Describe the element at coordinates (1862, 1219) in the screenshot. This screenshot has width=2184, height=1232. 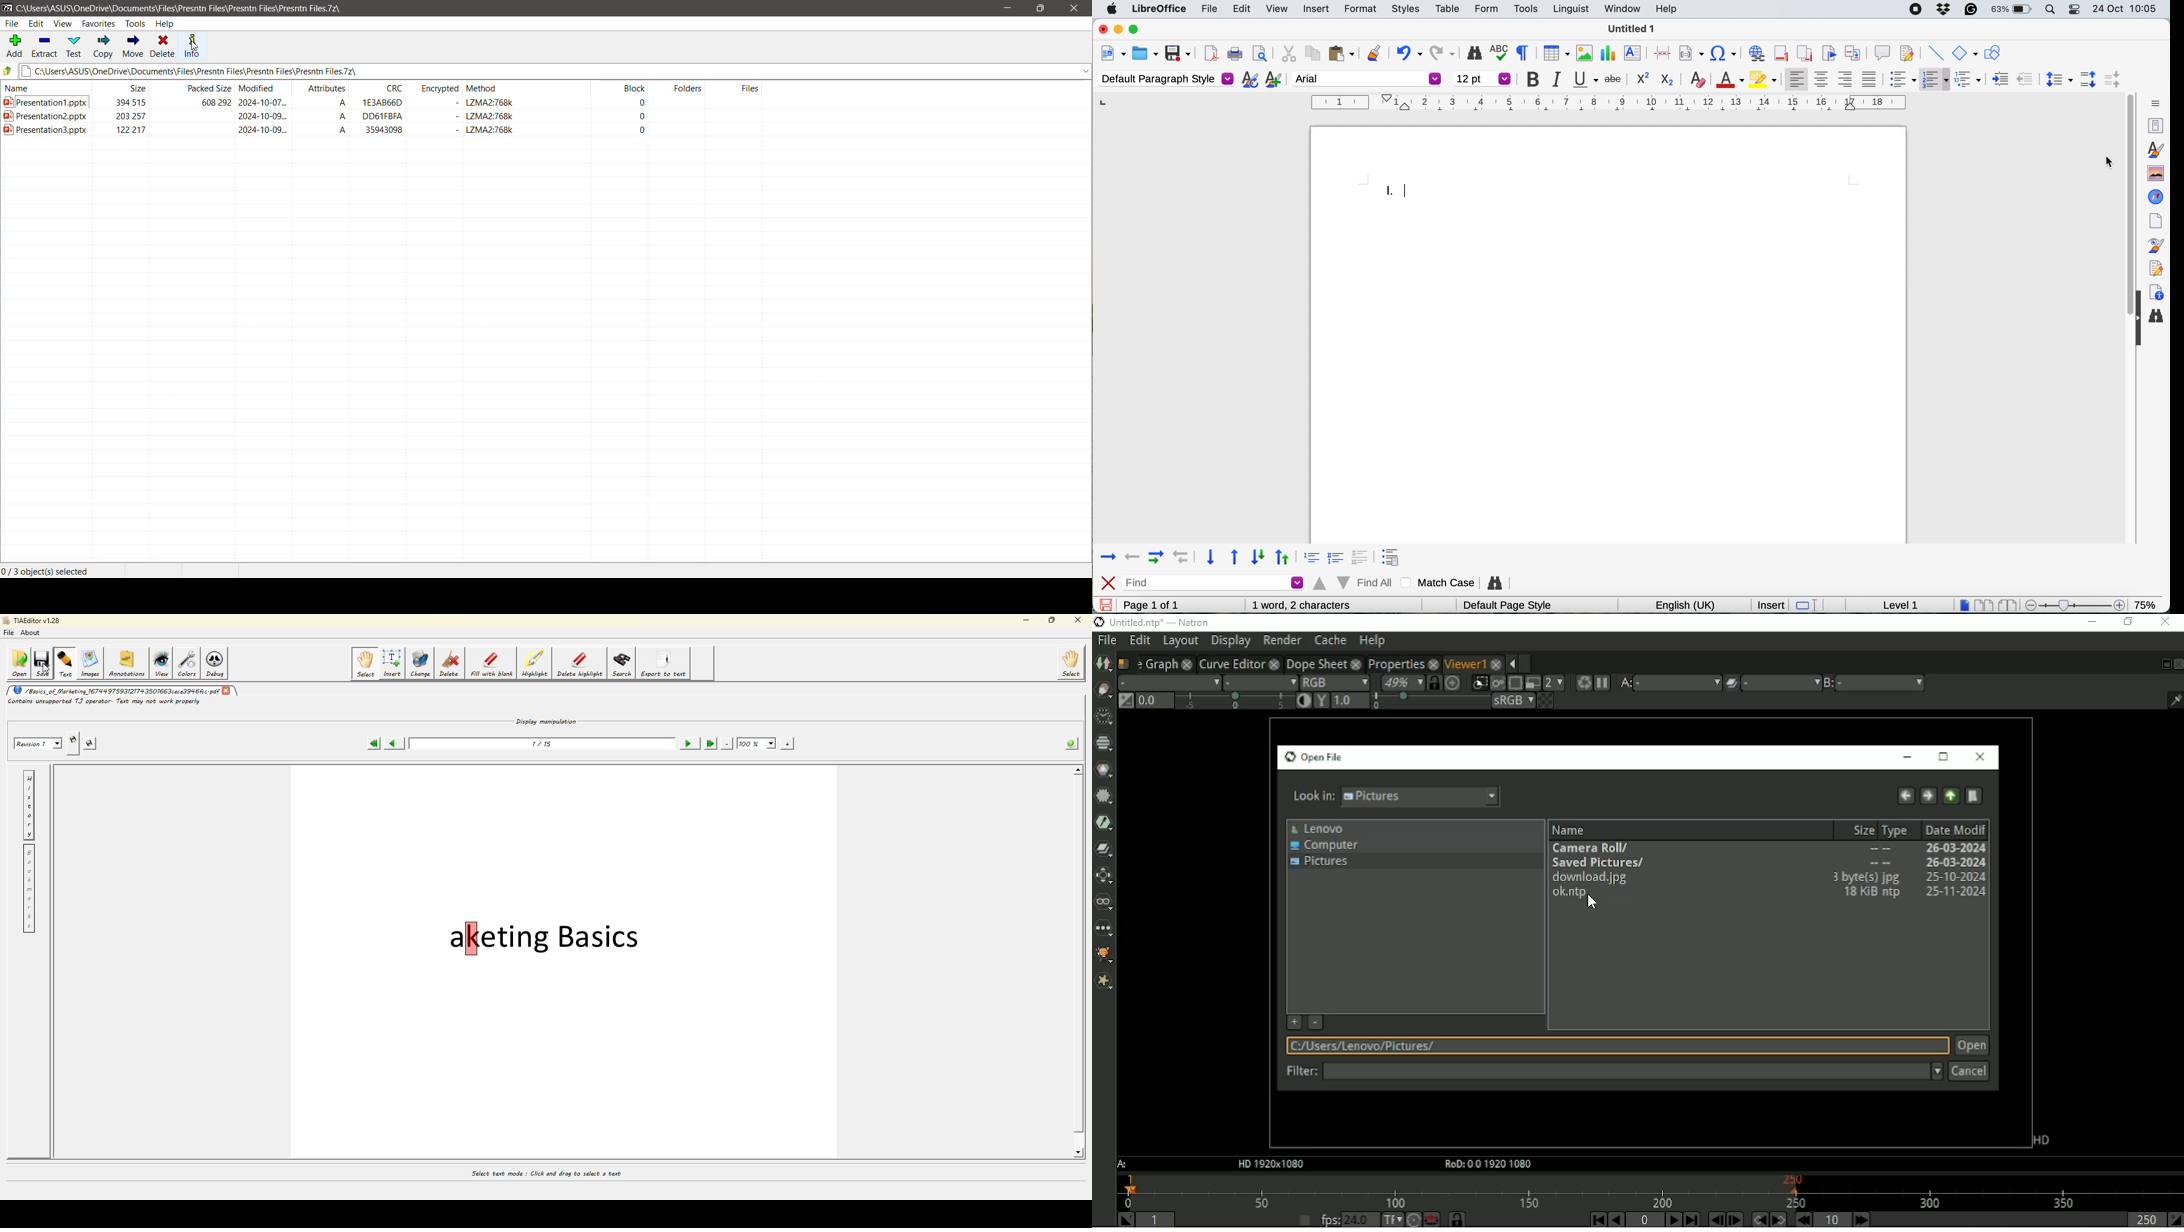
I see `Next increment` at that location.